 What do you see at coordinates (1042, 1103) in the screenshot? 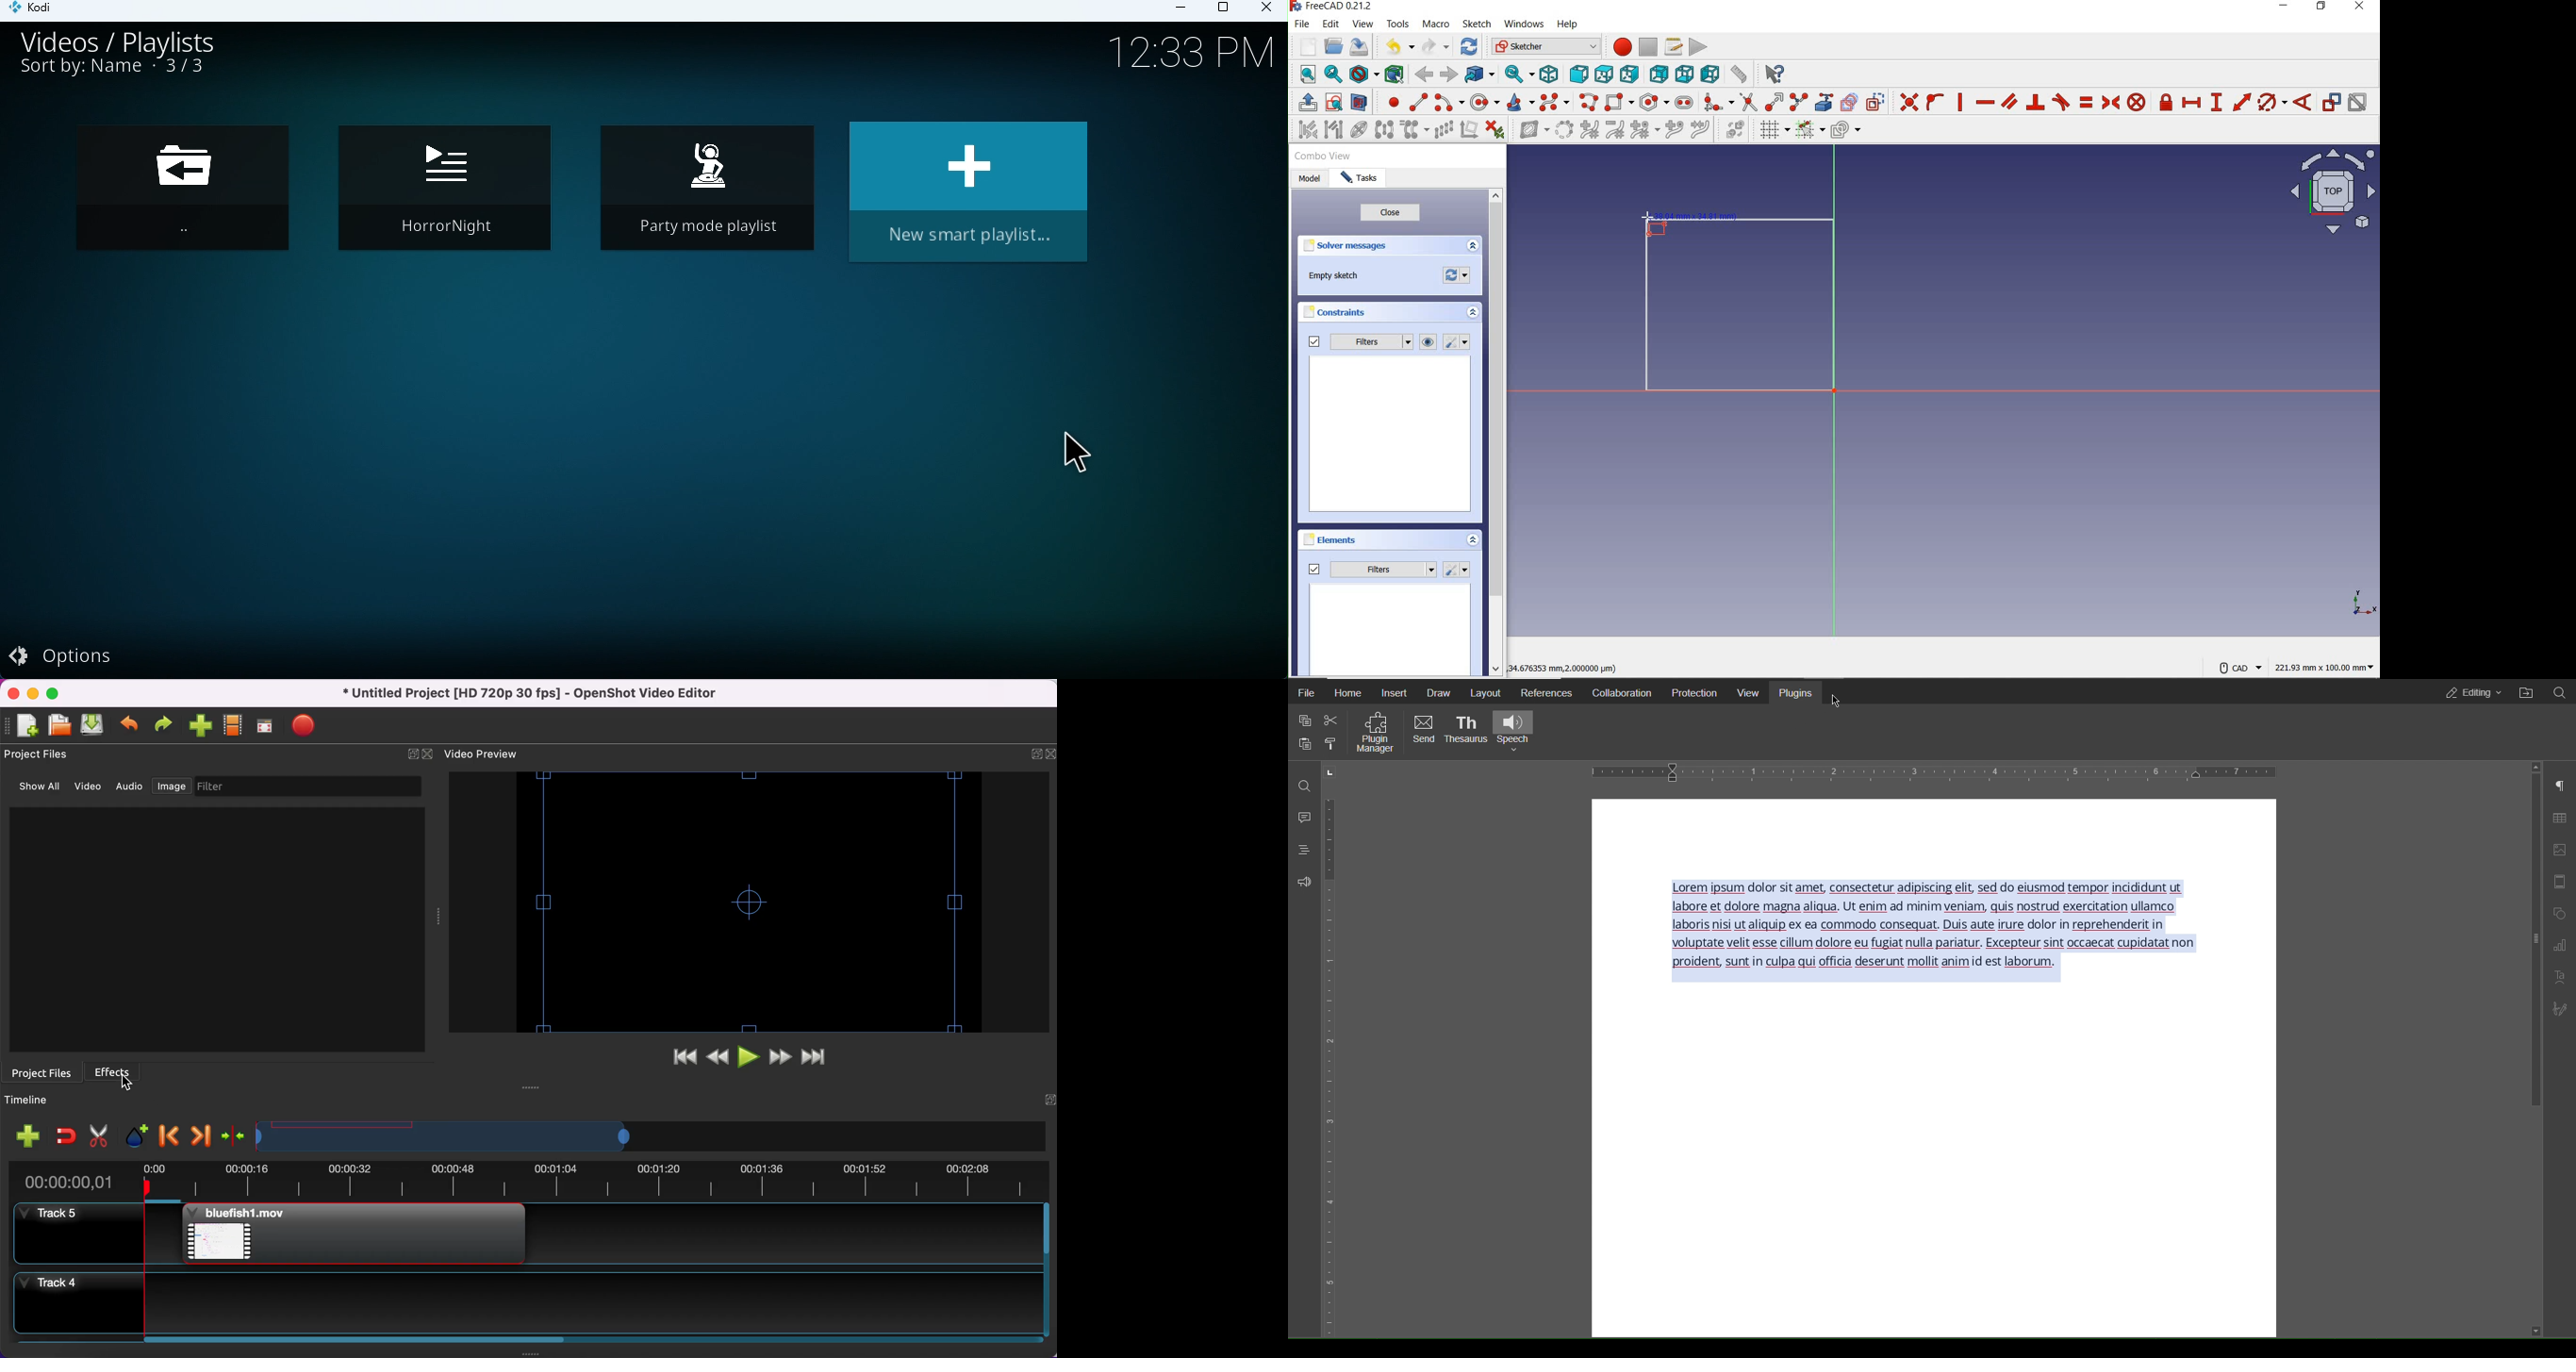
I see `expand/hide` at bounding box center [1042, 1103].